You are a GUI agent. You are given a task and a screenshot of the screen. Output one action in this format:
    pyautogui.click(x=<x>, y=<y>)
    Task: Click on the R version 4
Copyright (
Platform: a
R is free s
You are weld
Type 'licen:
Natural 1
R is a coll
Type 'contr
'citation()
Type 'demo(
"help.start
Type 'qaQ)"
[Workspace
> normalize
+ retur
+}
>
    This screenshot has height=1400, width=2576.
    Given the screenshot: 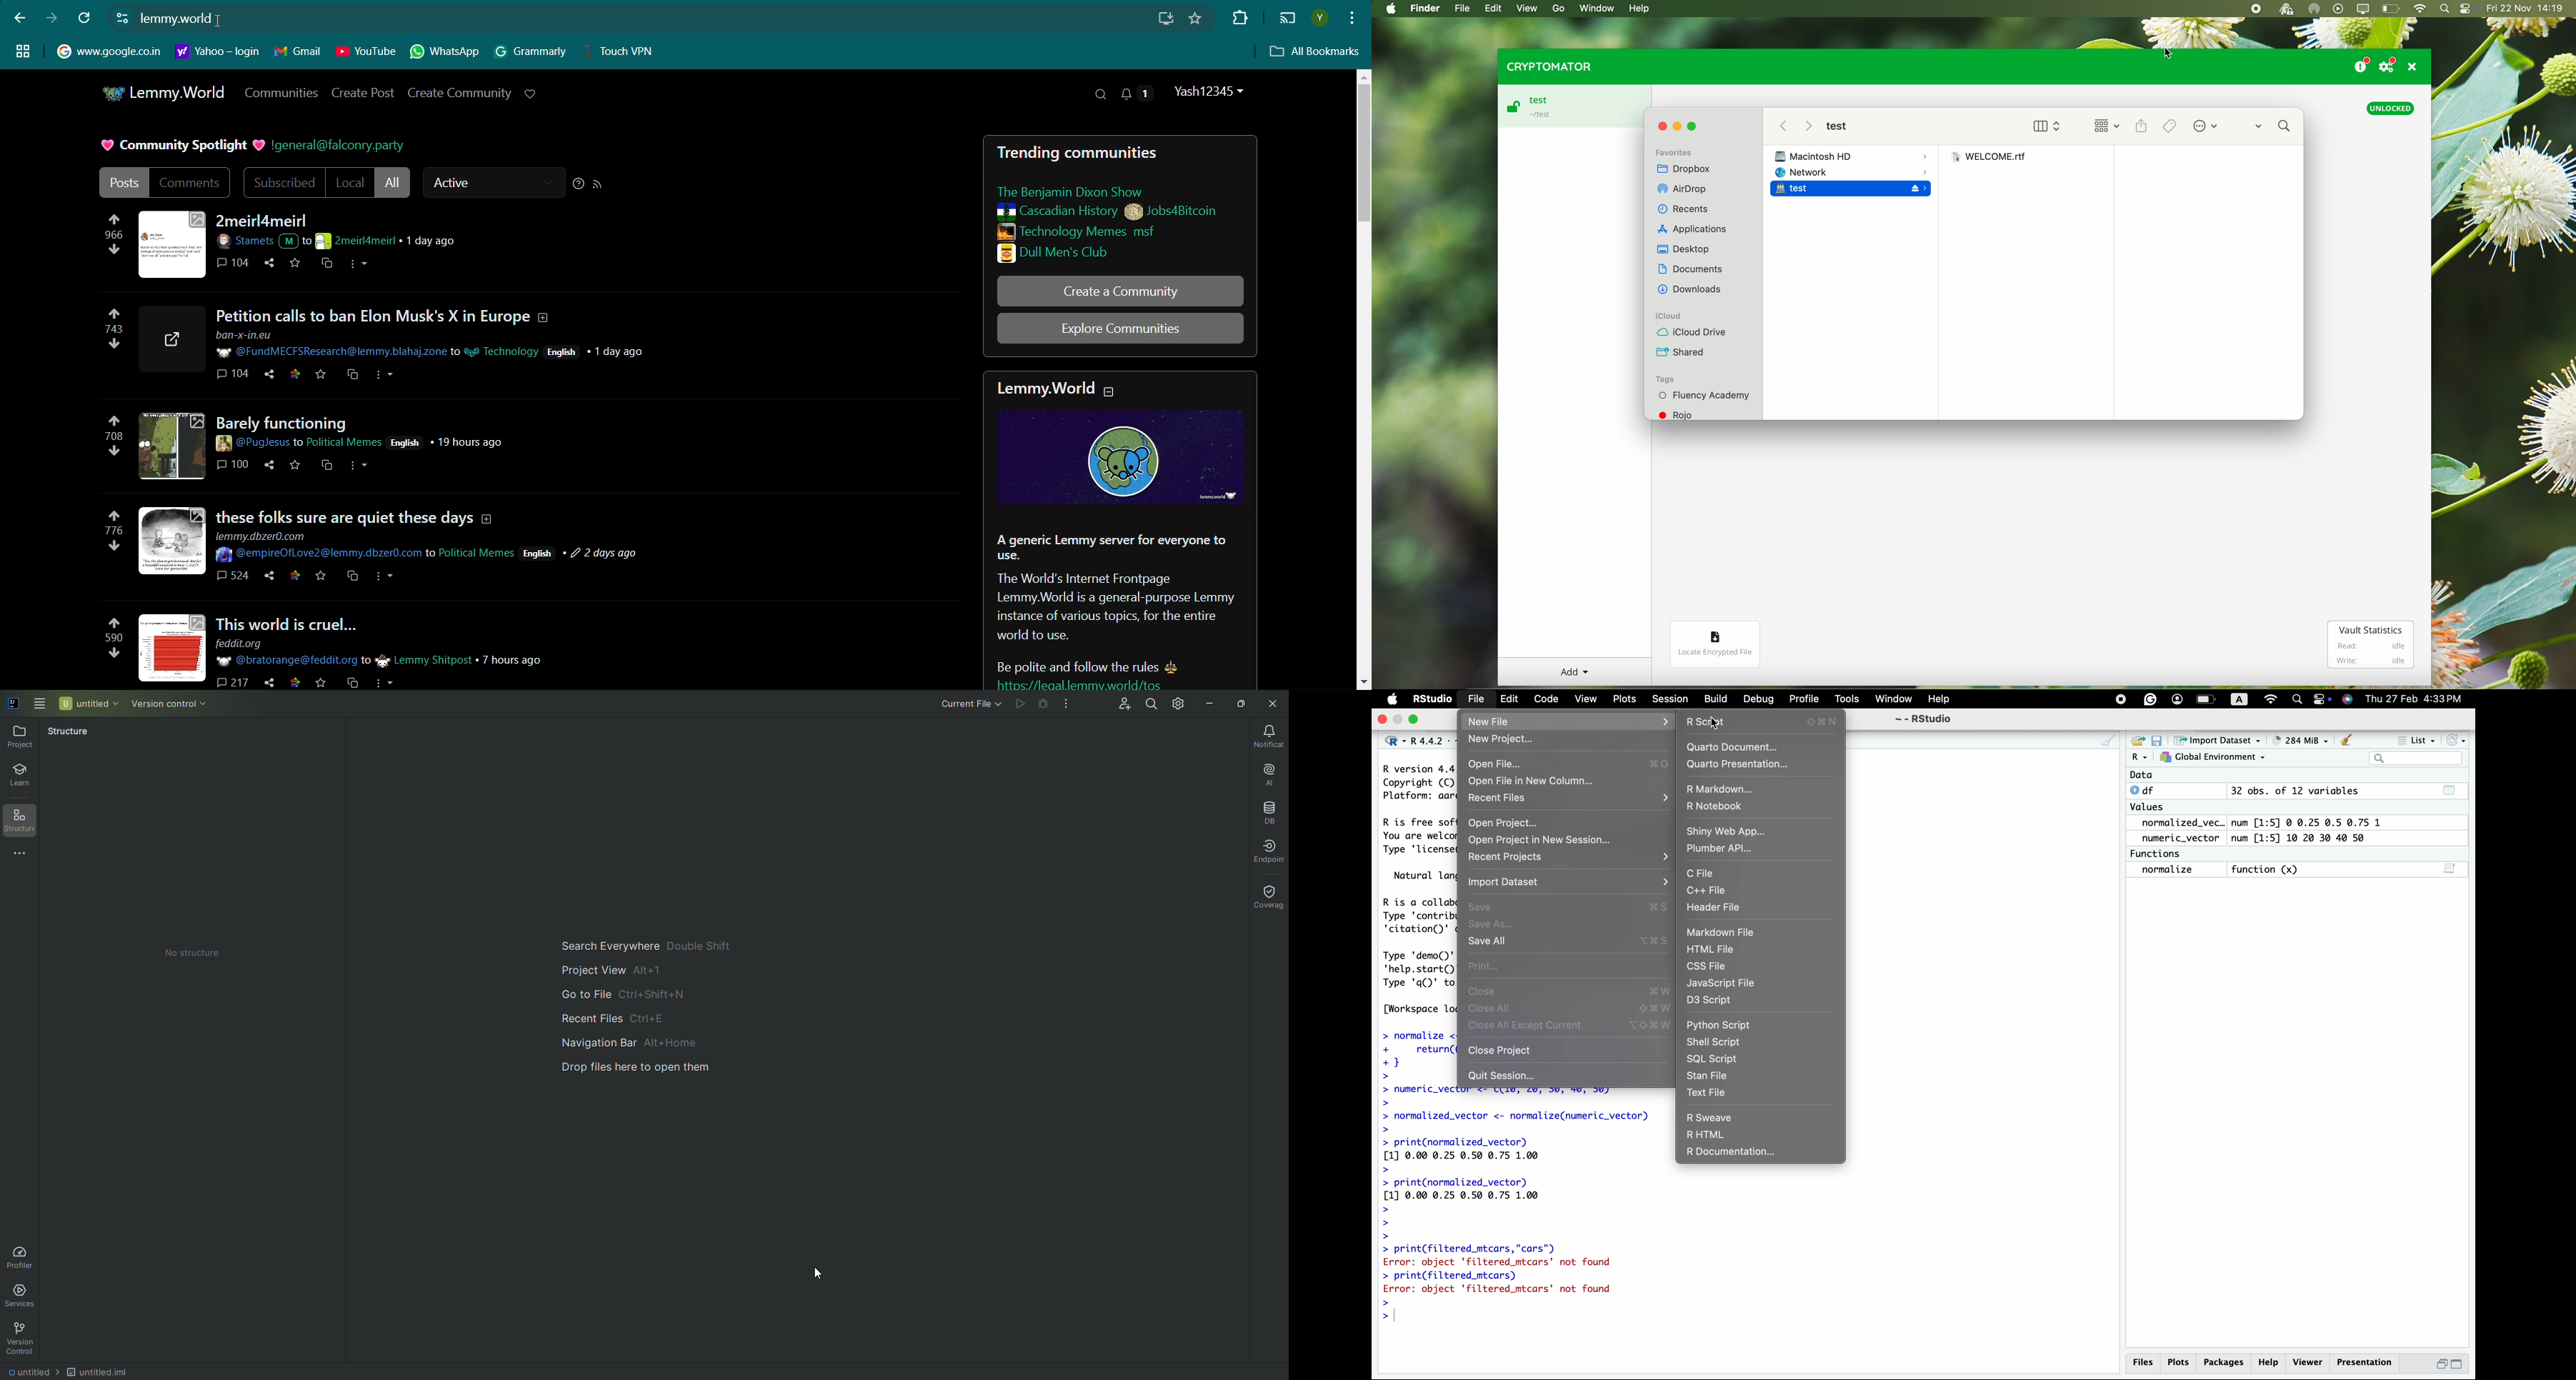 What is the action you would take?
    pyautogui.click(x=1413, y=923)
    